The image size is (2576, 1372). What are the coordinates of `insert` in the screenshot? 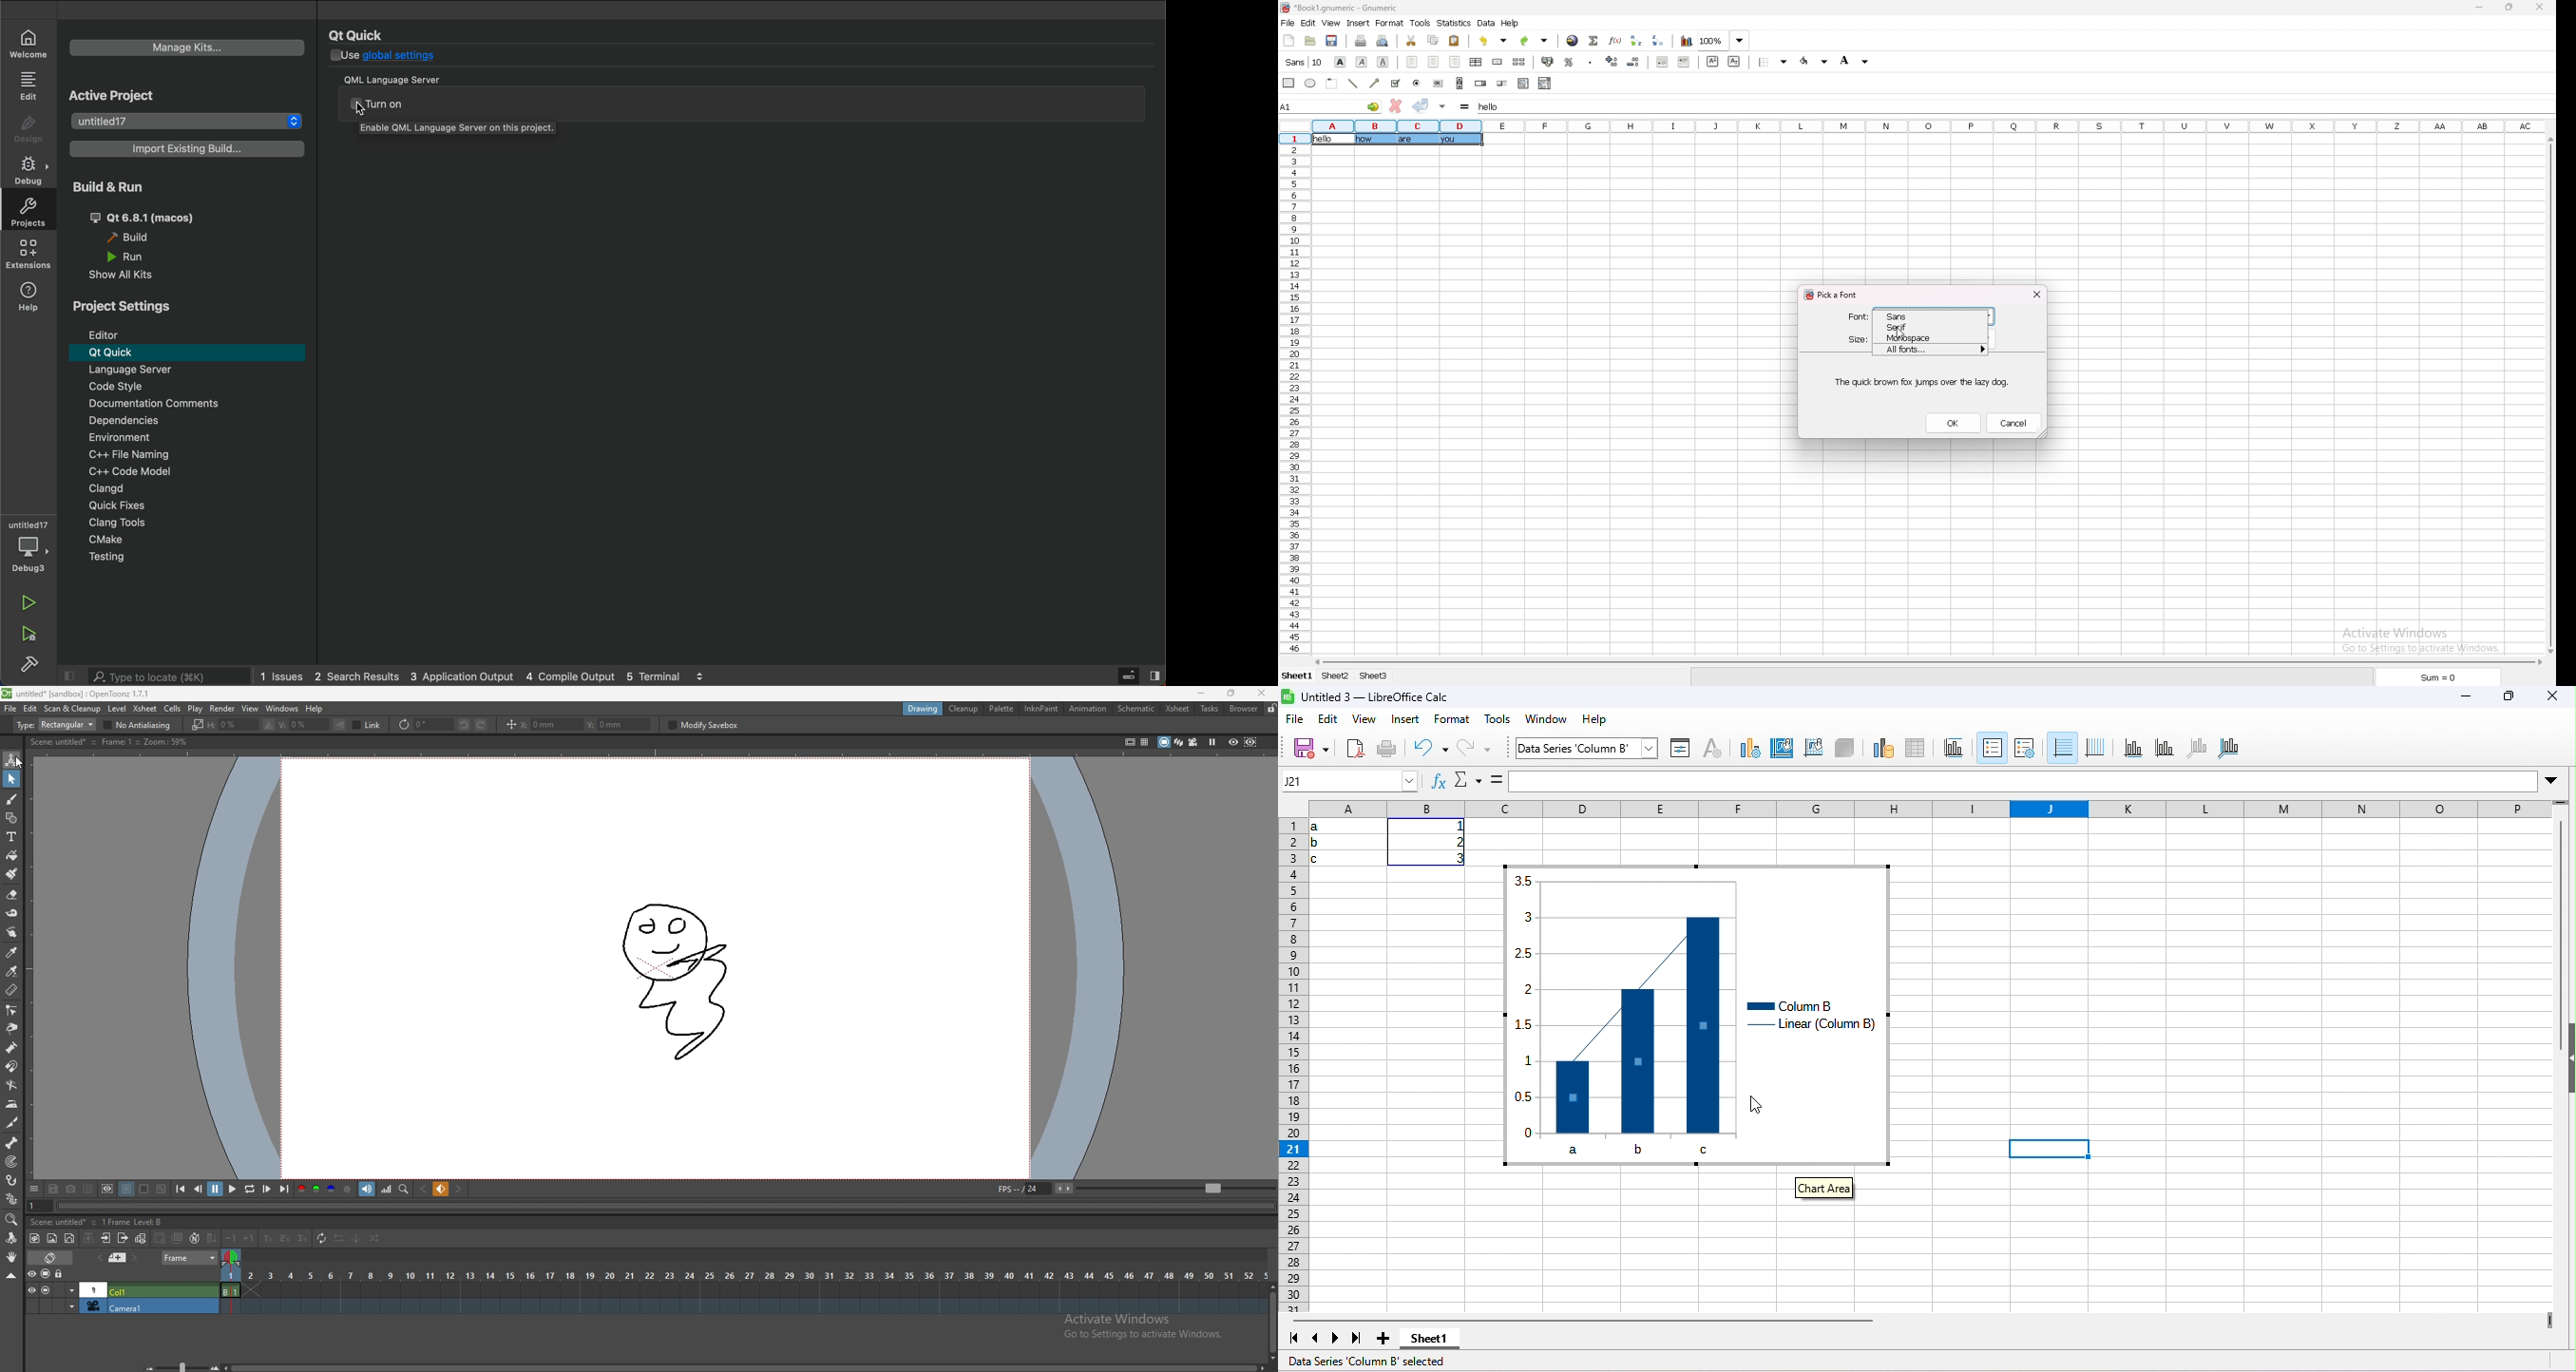 It's located at (1359, 22).